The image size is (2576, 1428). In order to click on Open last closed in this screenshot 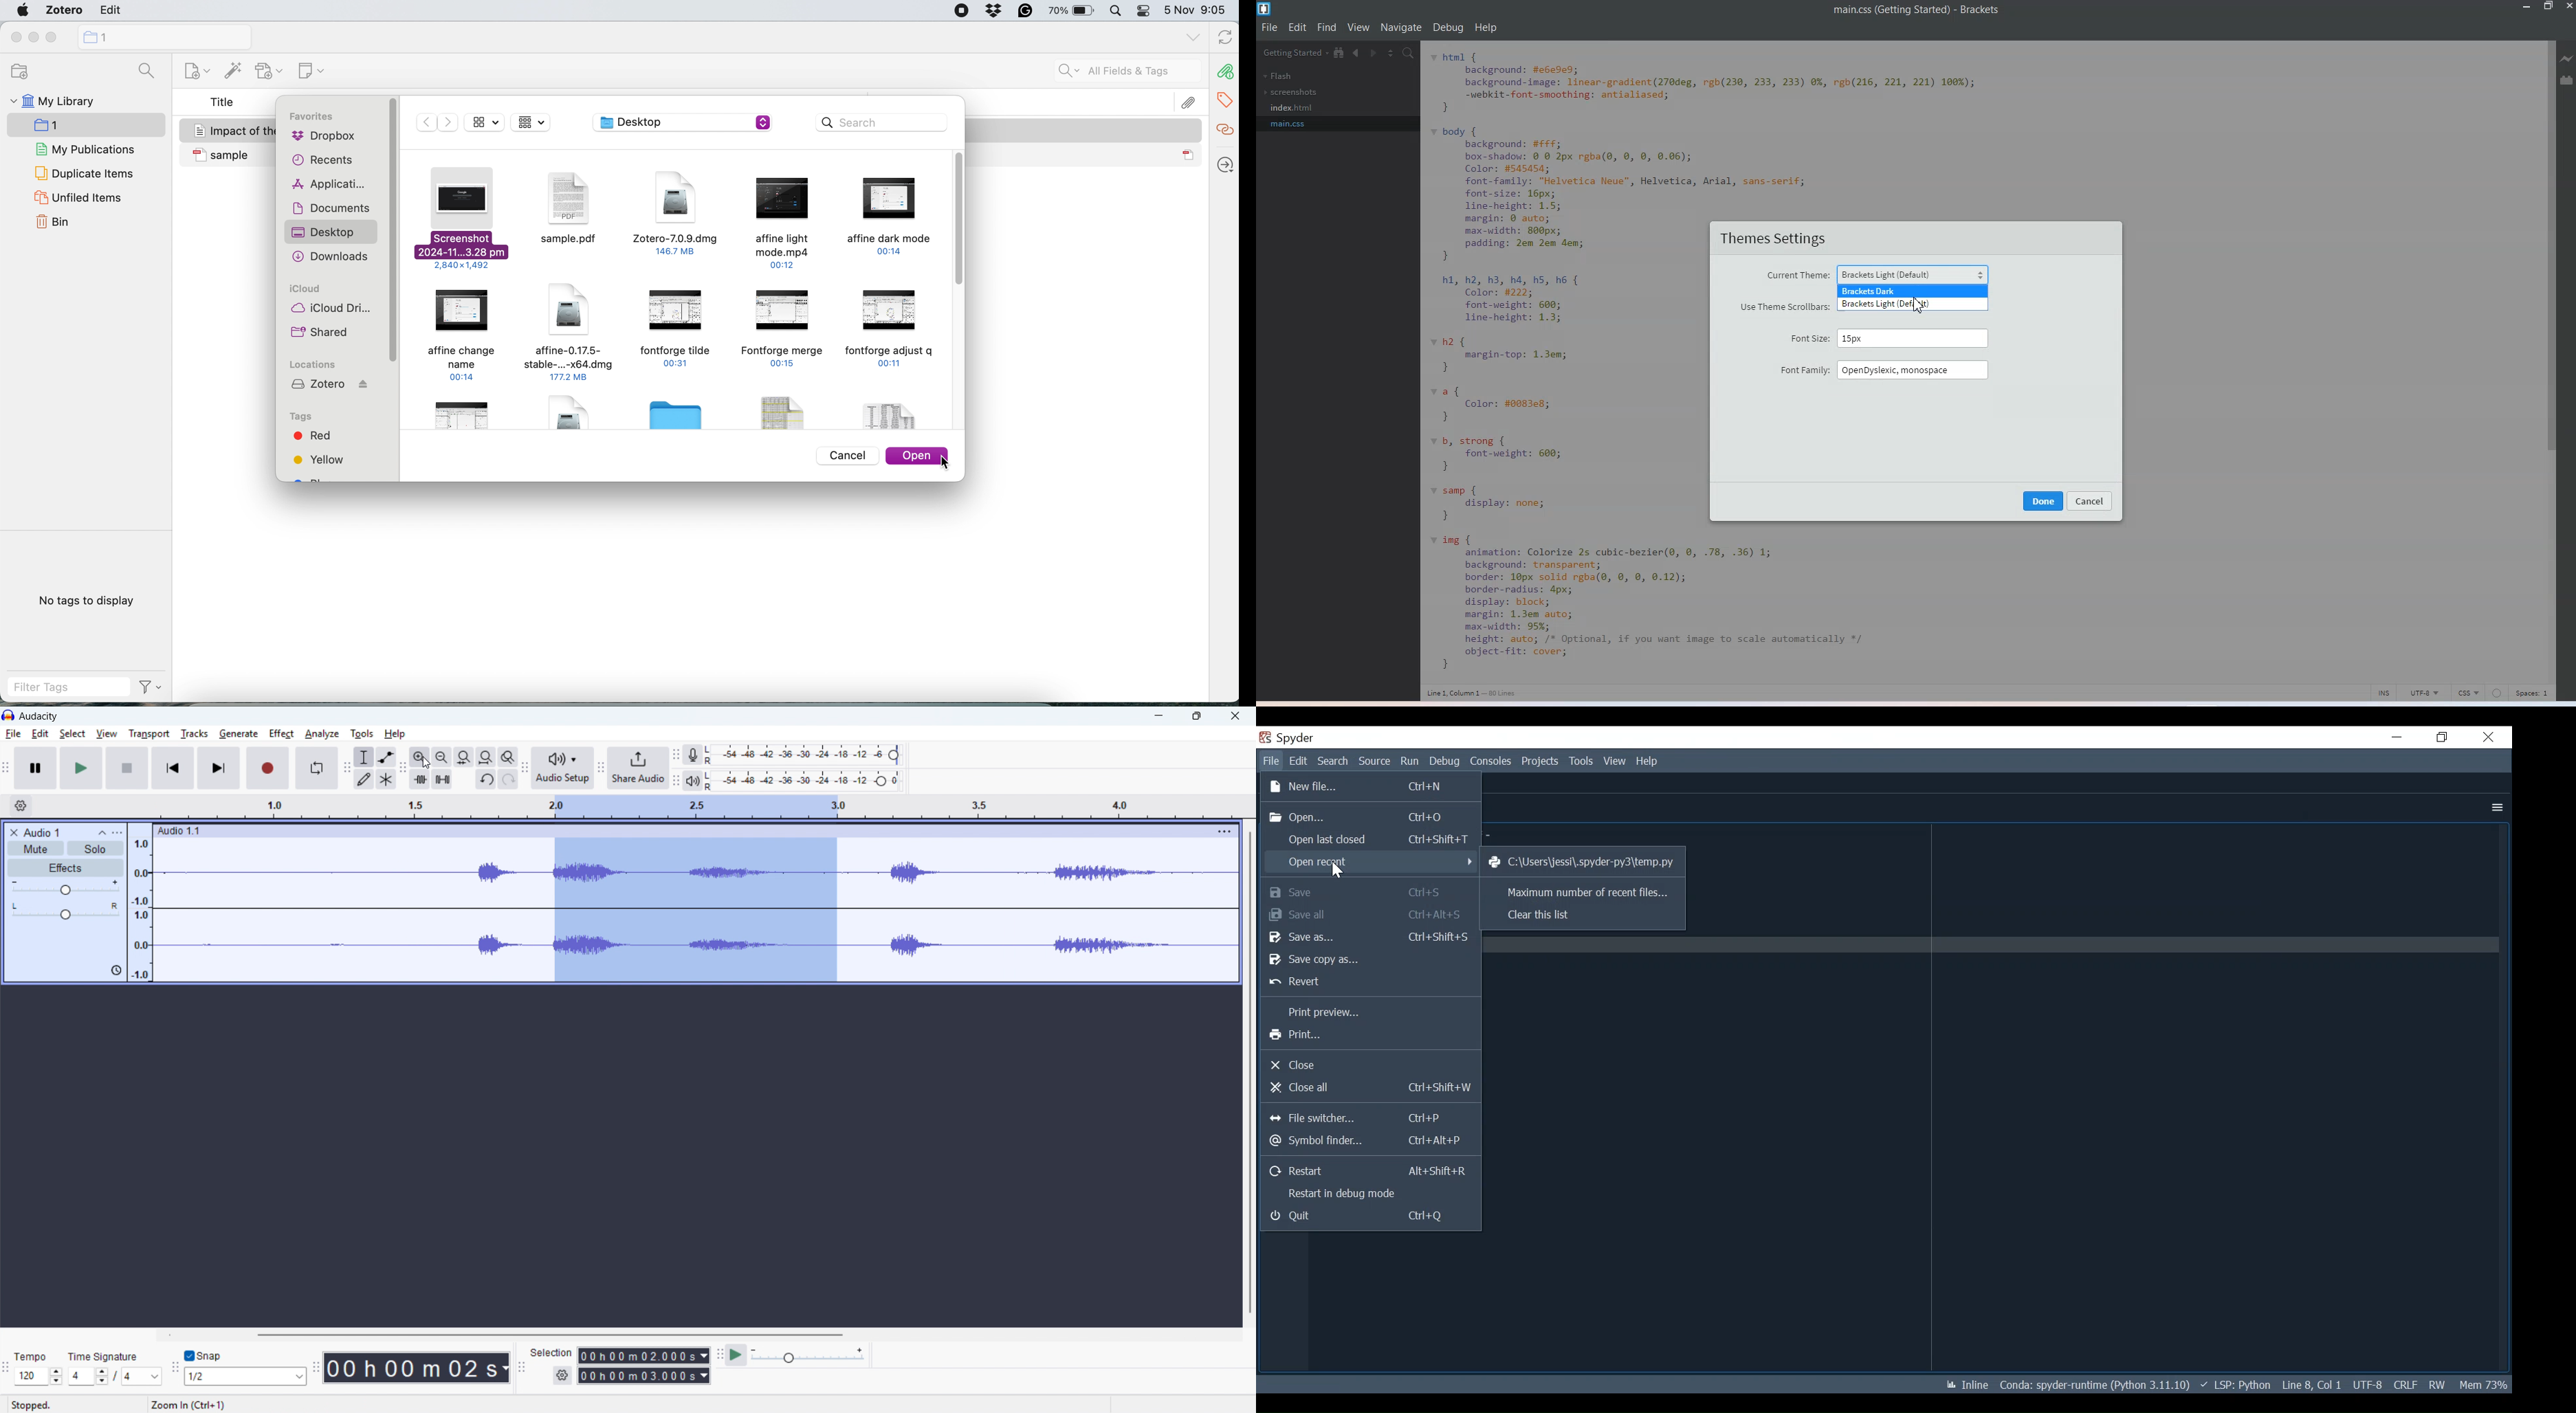, I will do `click(1371, 837)`.